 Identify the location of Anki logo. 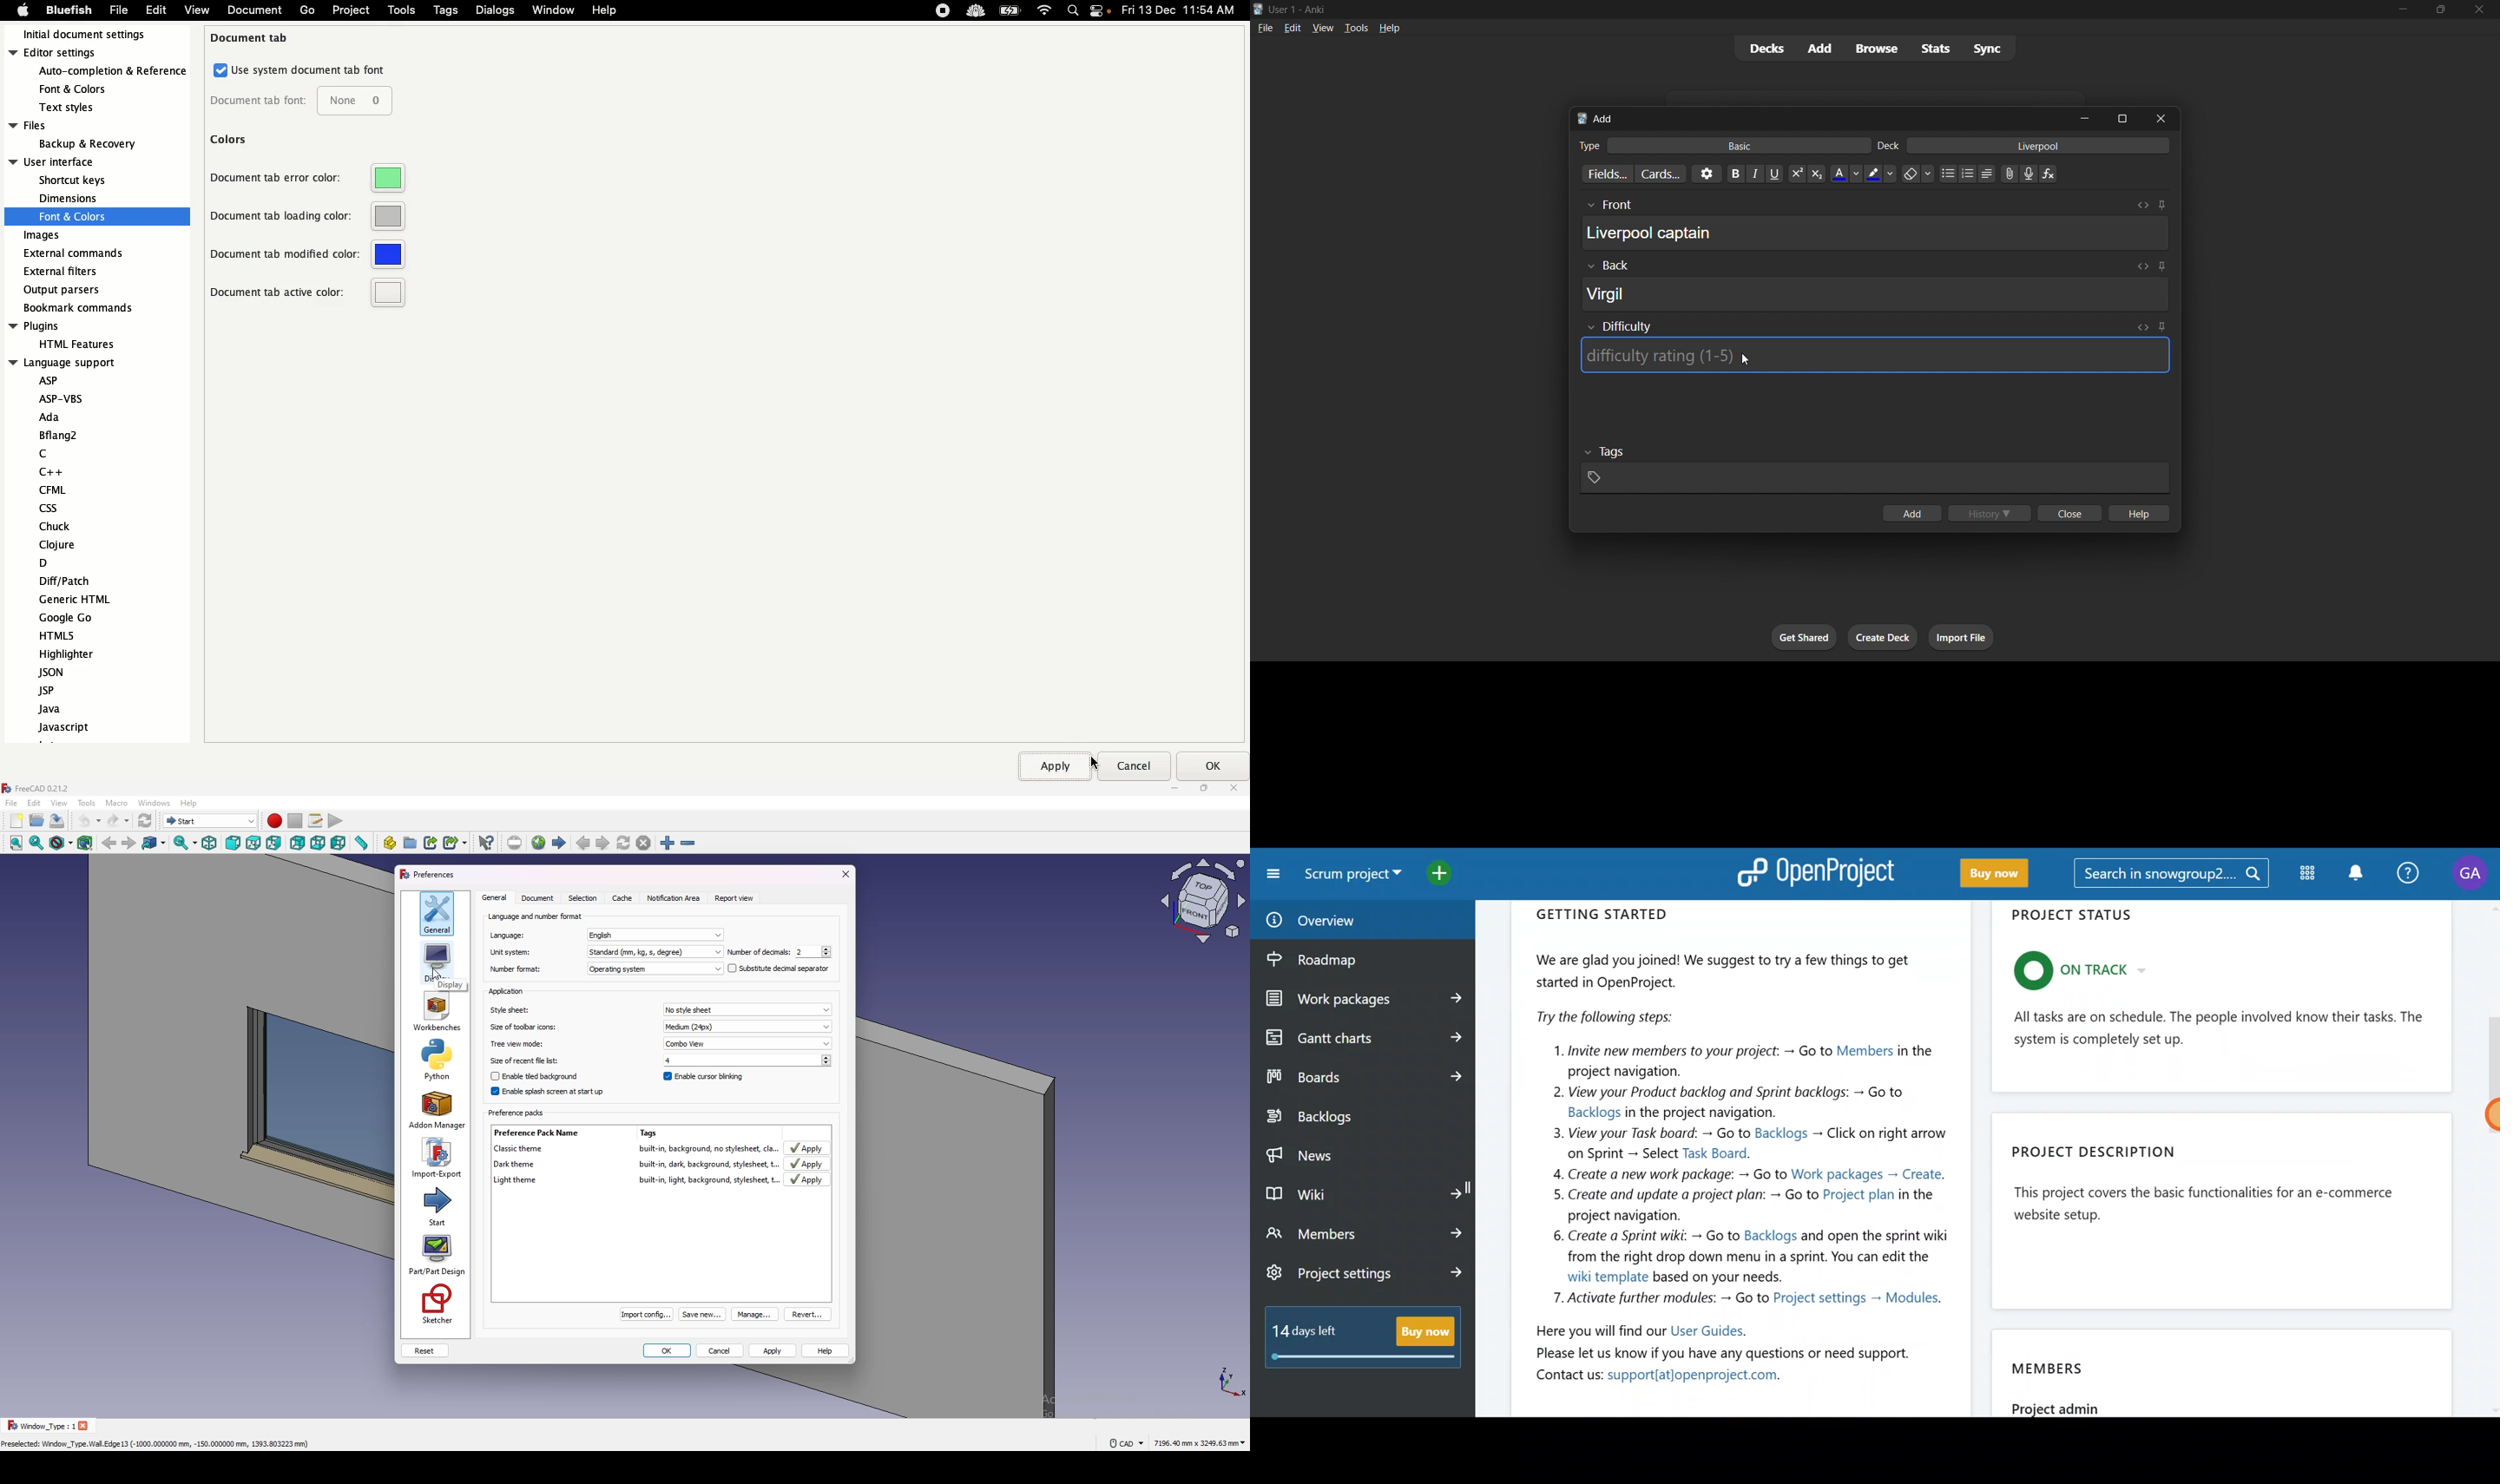
(1258, 9).